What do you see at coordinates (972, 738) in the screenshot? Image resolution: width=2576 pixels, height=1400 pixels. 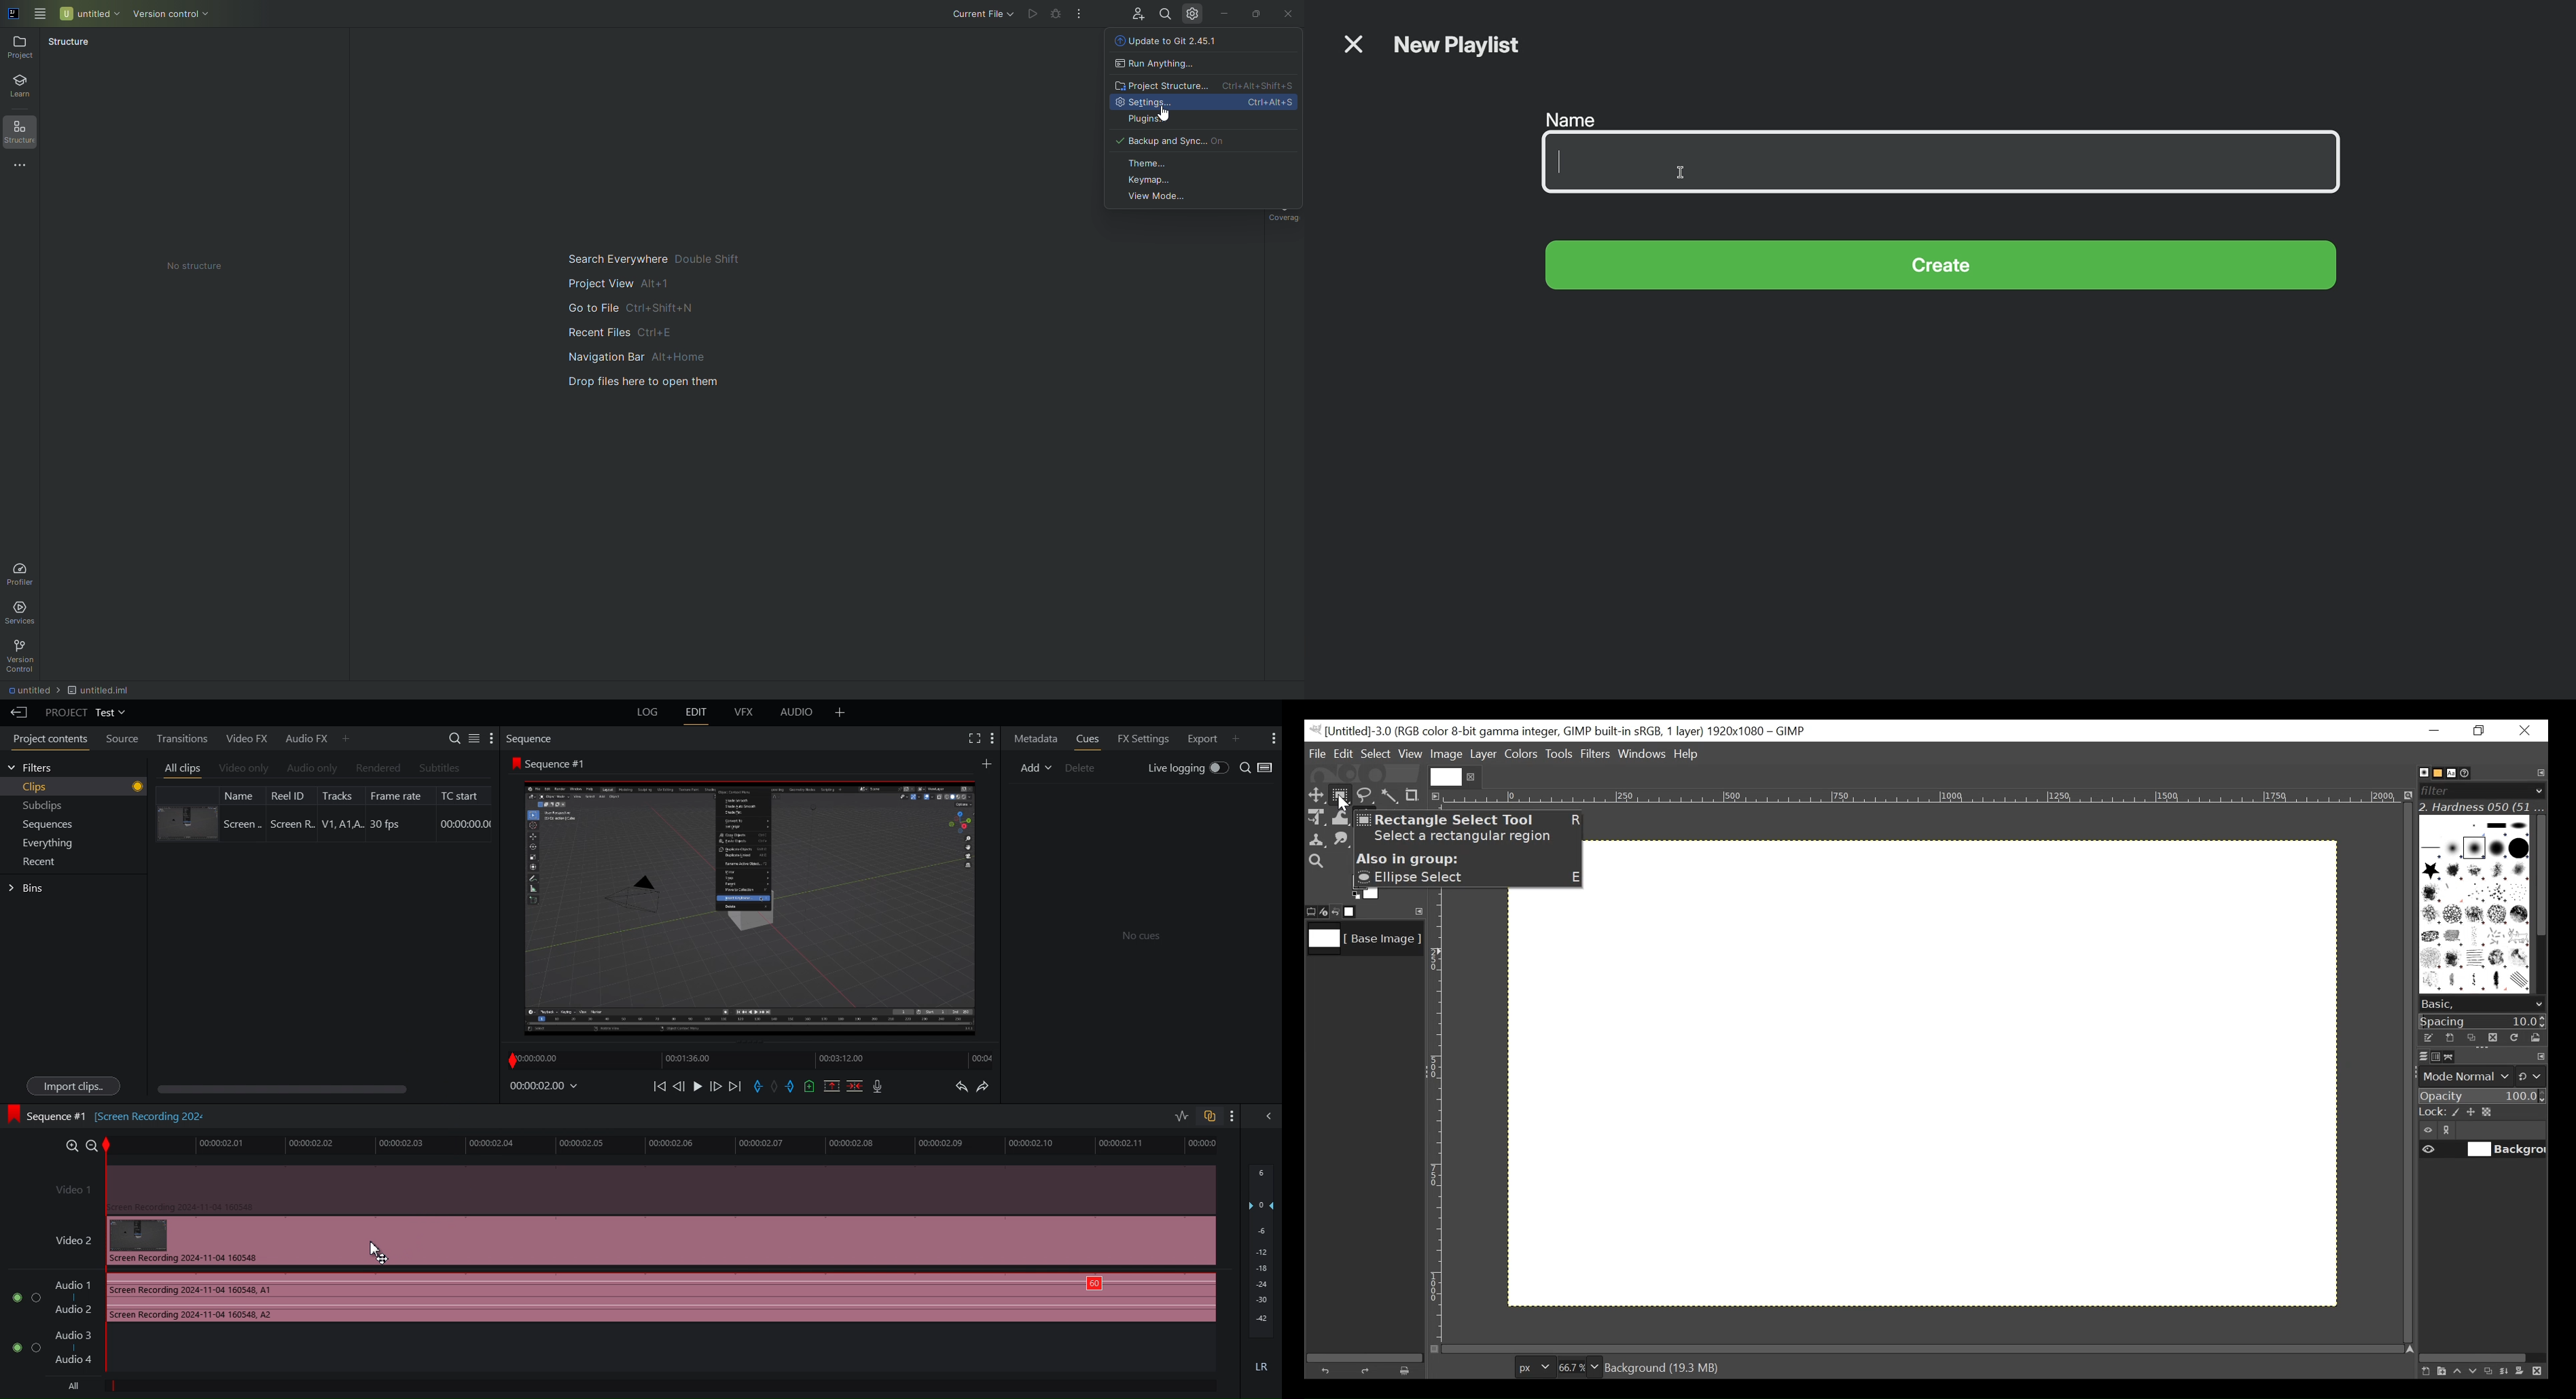 I see `Fullscreen` at bounding box center [972, 738].